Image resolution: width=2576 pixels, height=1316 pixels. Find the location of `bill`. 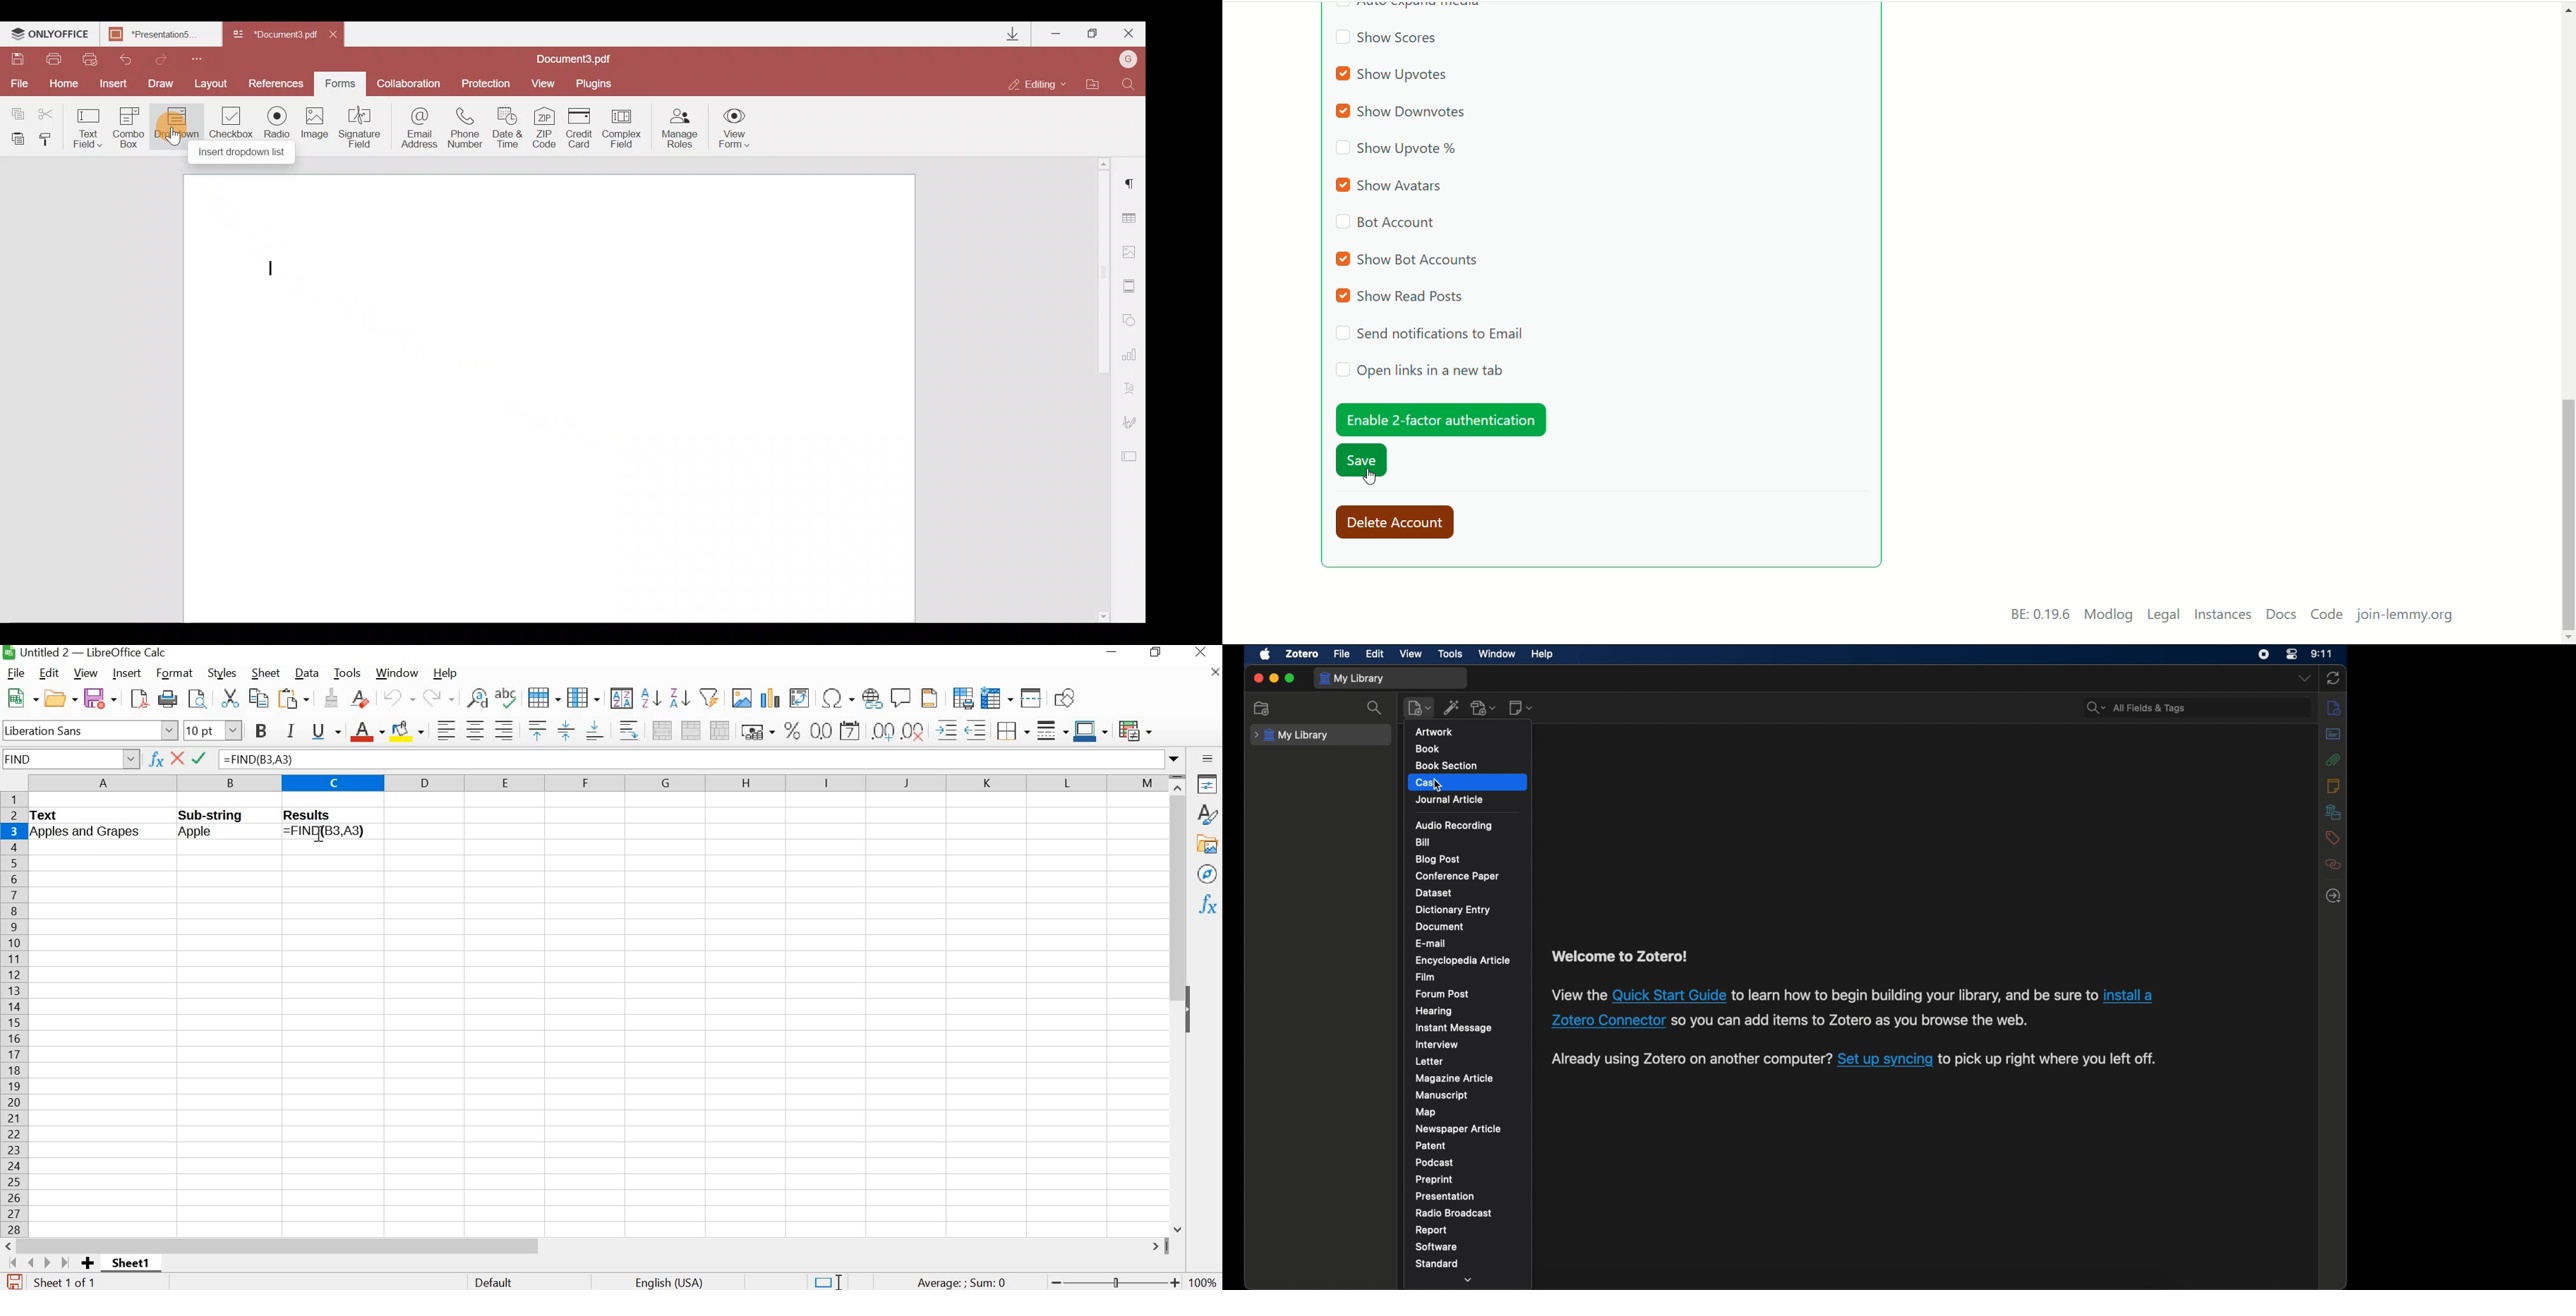

bill is located at coordinates (1423, 842).